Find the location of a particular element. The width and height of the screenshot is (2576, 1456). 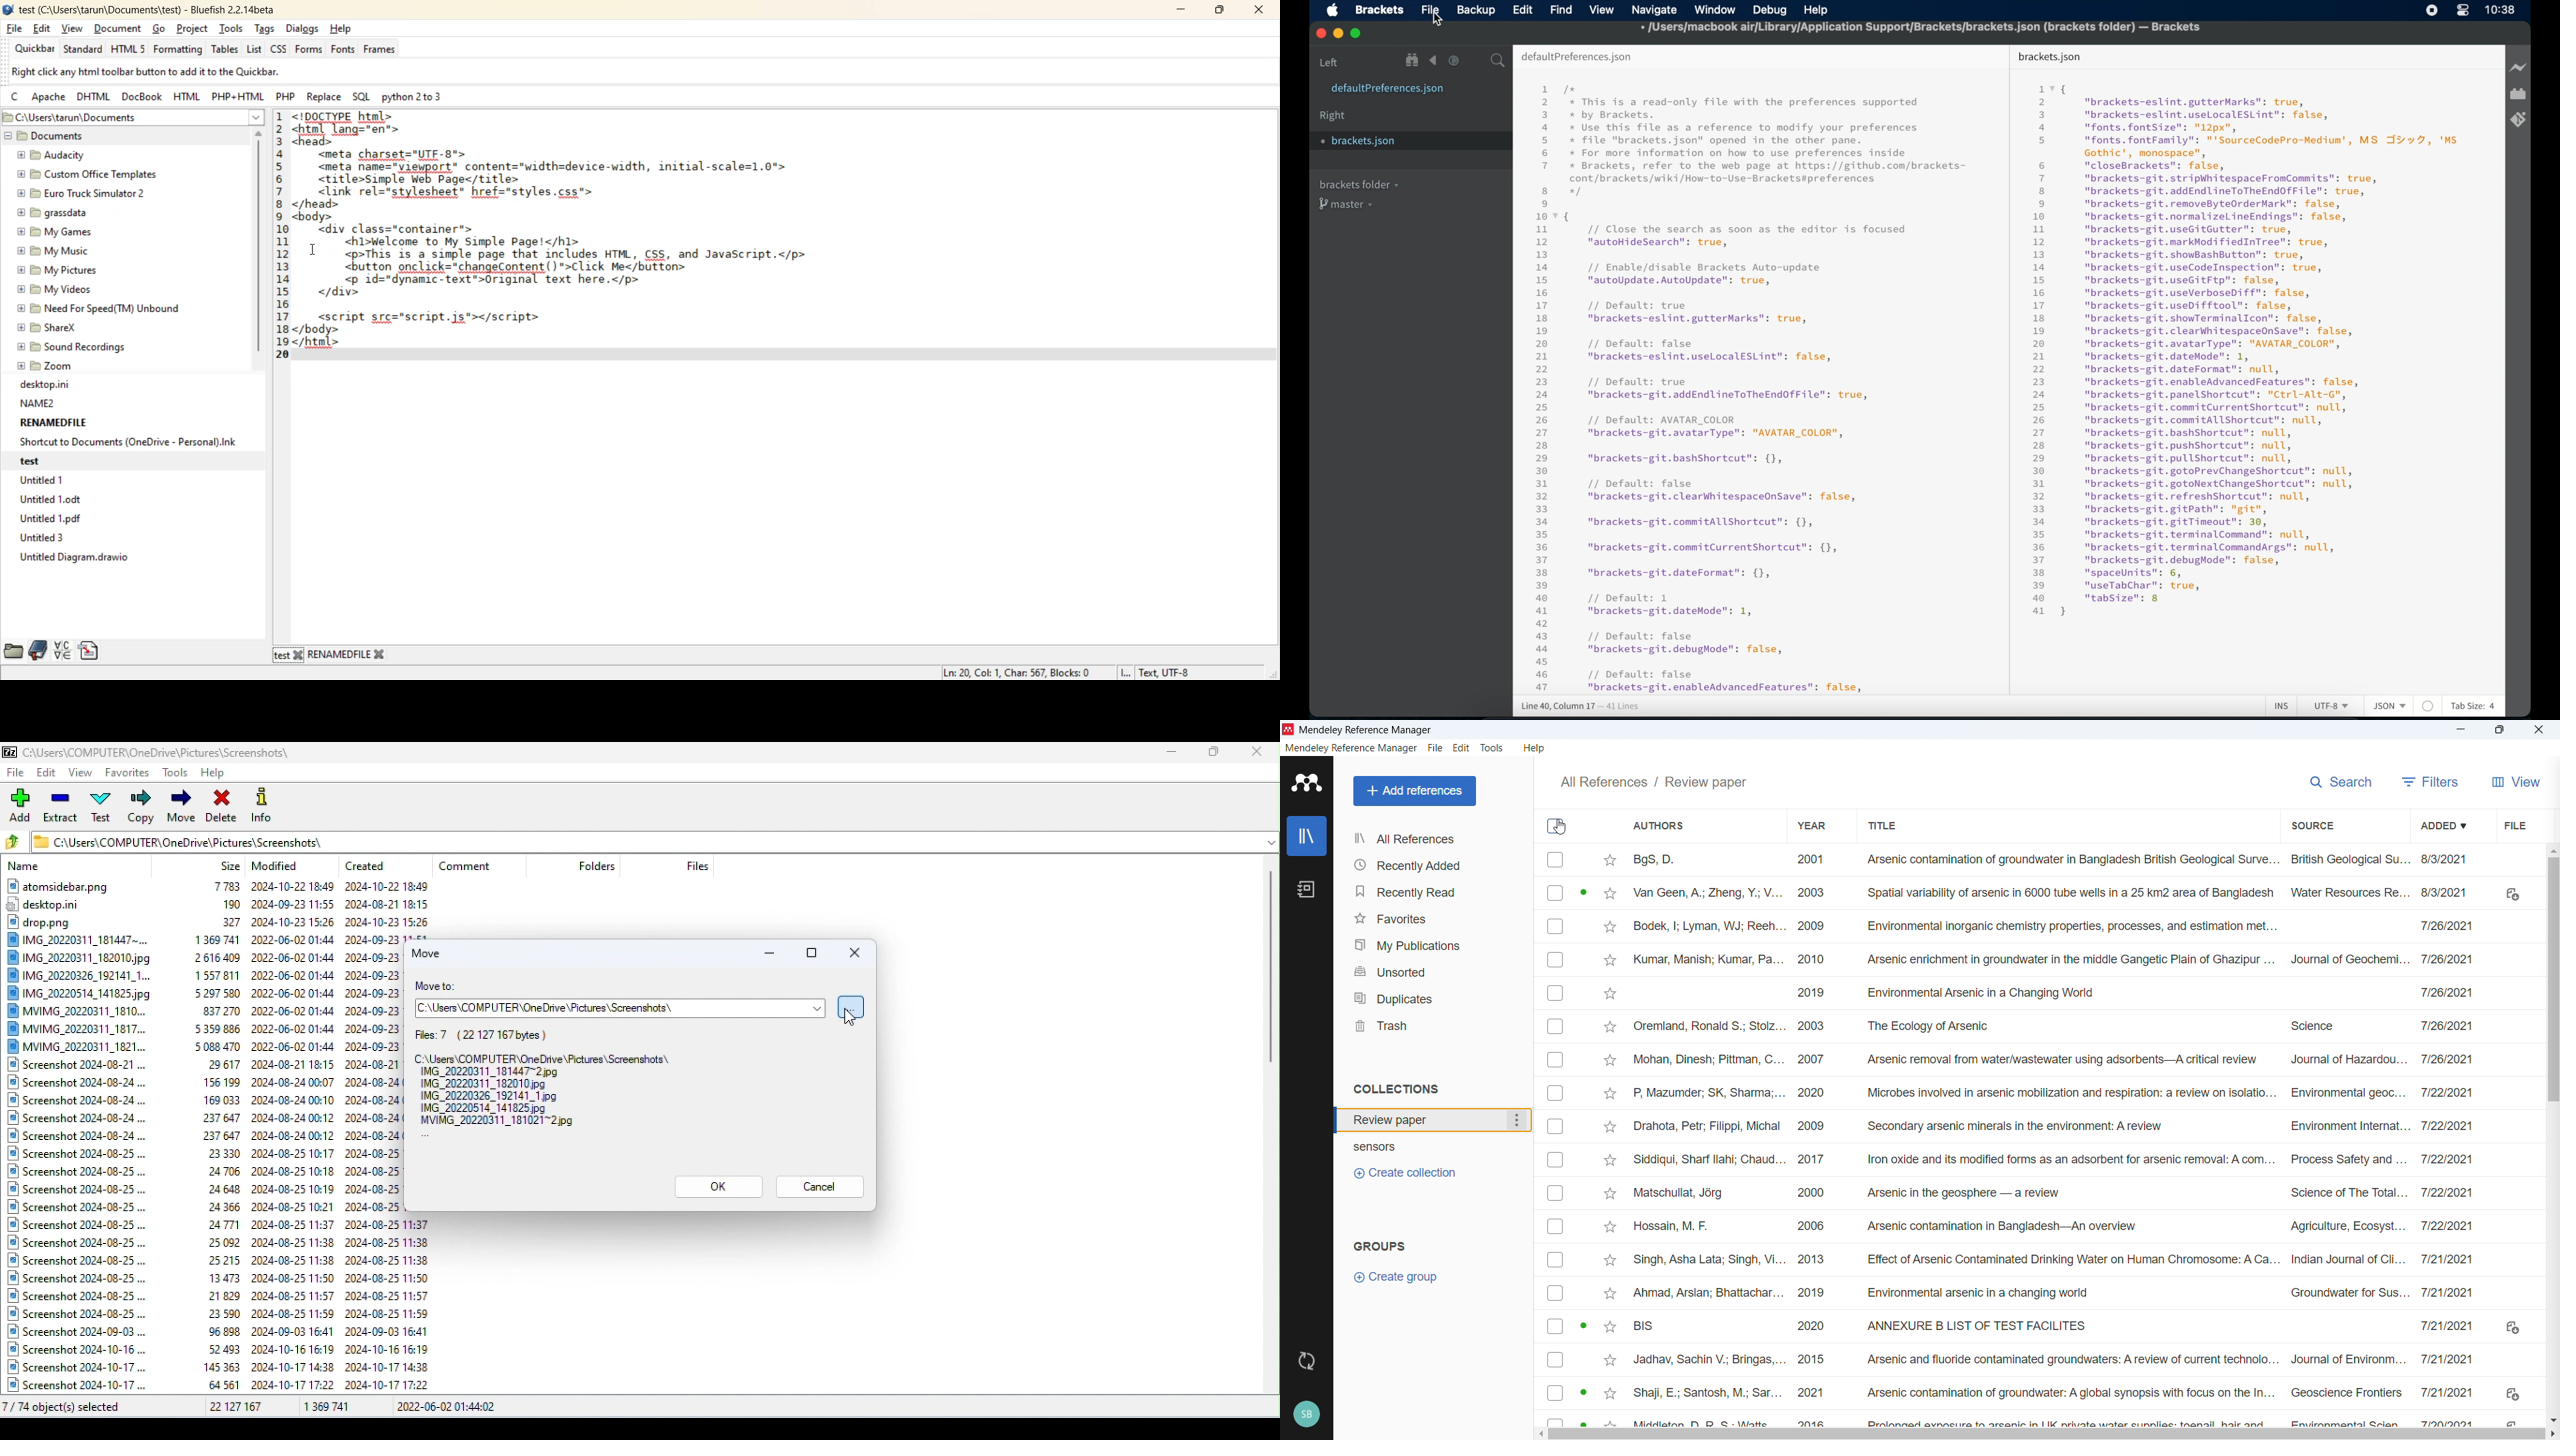

file is located at coordinates (1431, 11).